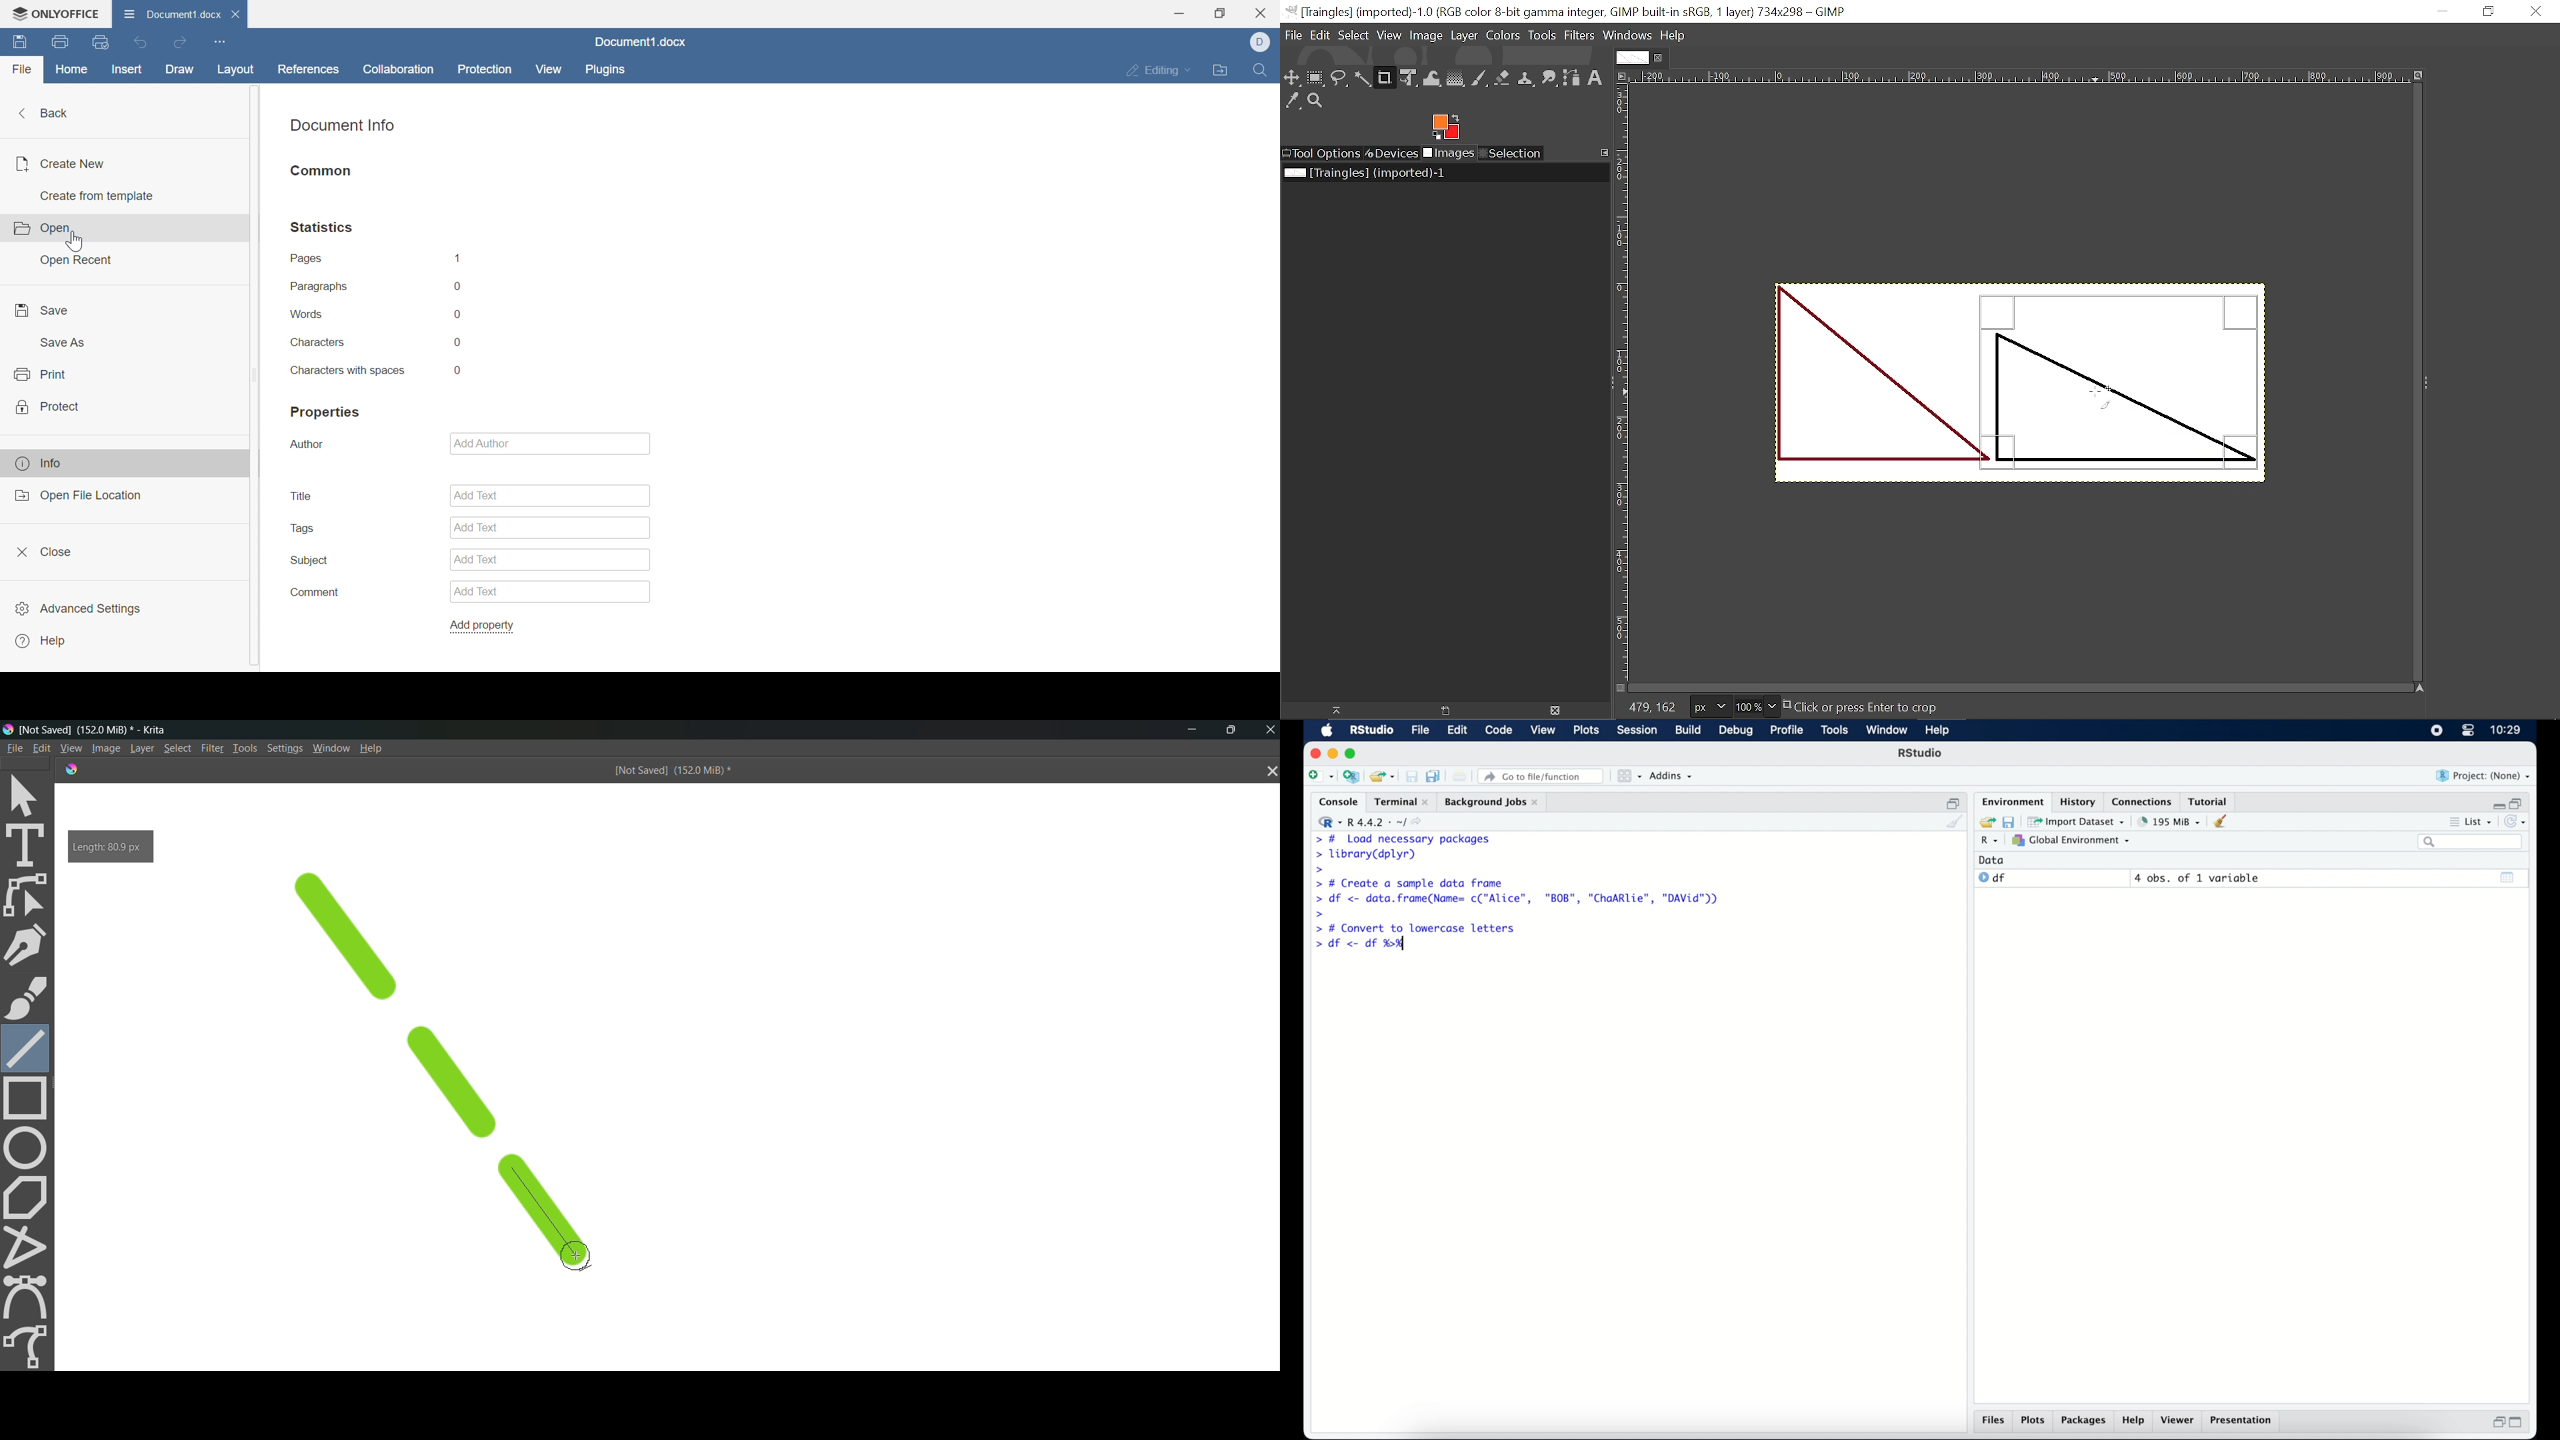 This screenshot has width=2576, height=1456. Describe the element at coordinates (1987, 842) in the screenshot. I see `R` at that location.